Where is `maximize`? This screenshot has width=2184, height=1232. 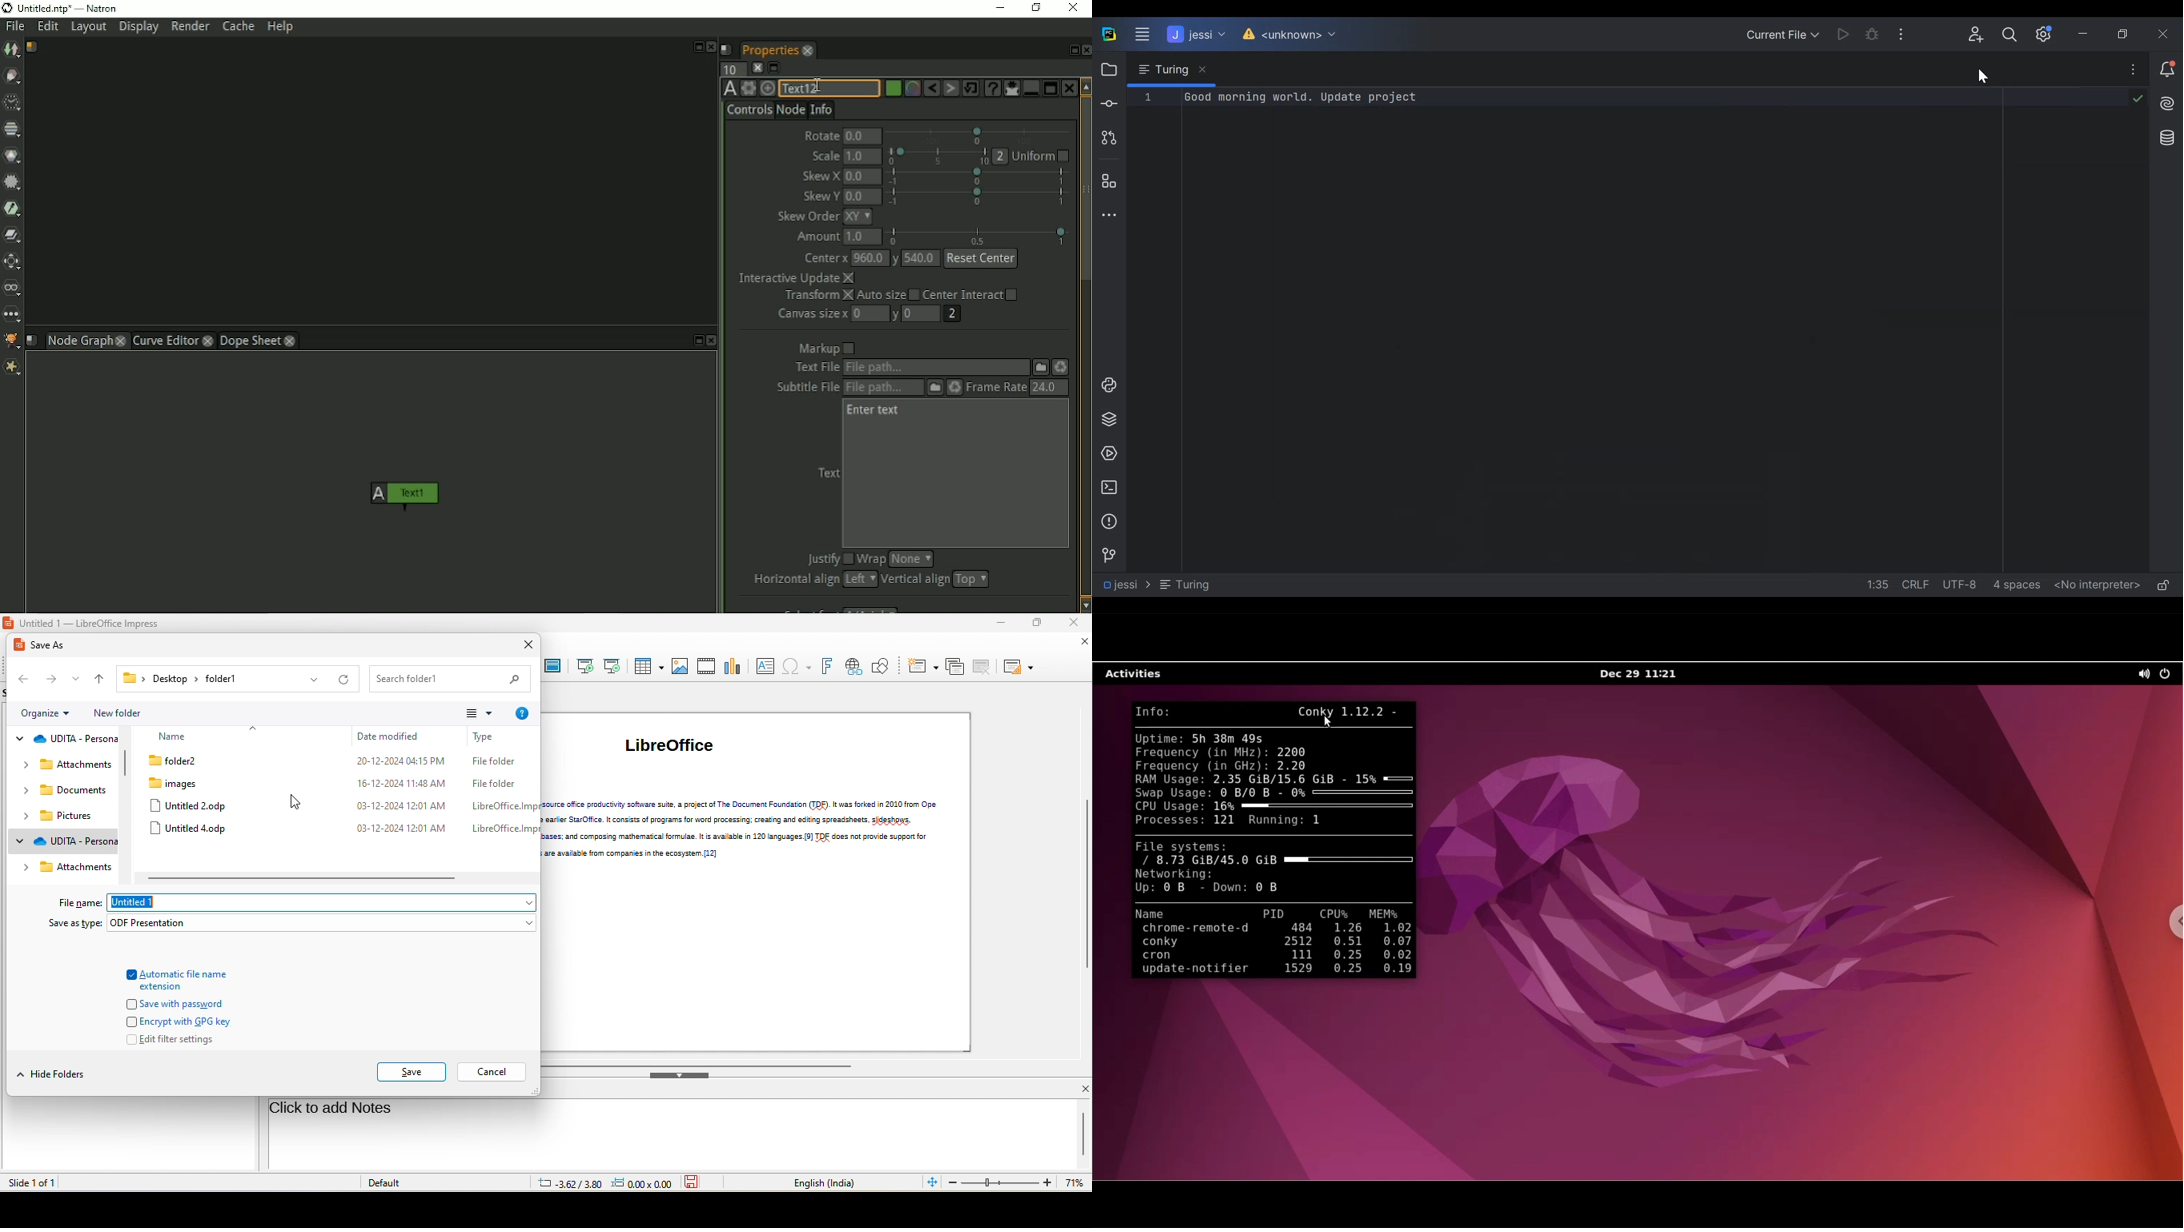 maximize is located at coordinates (1040, 624).